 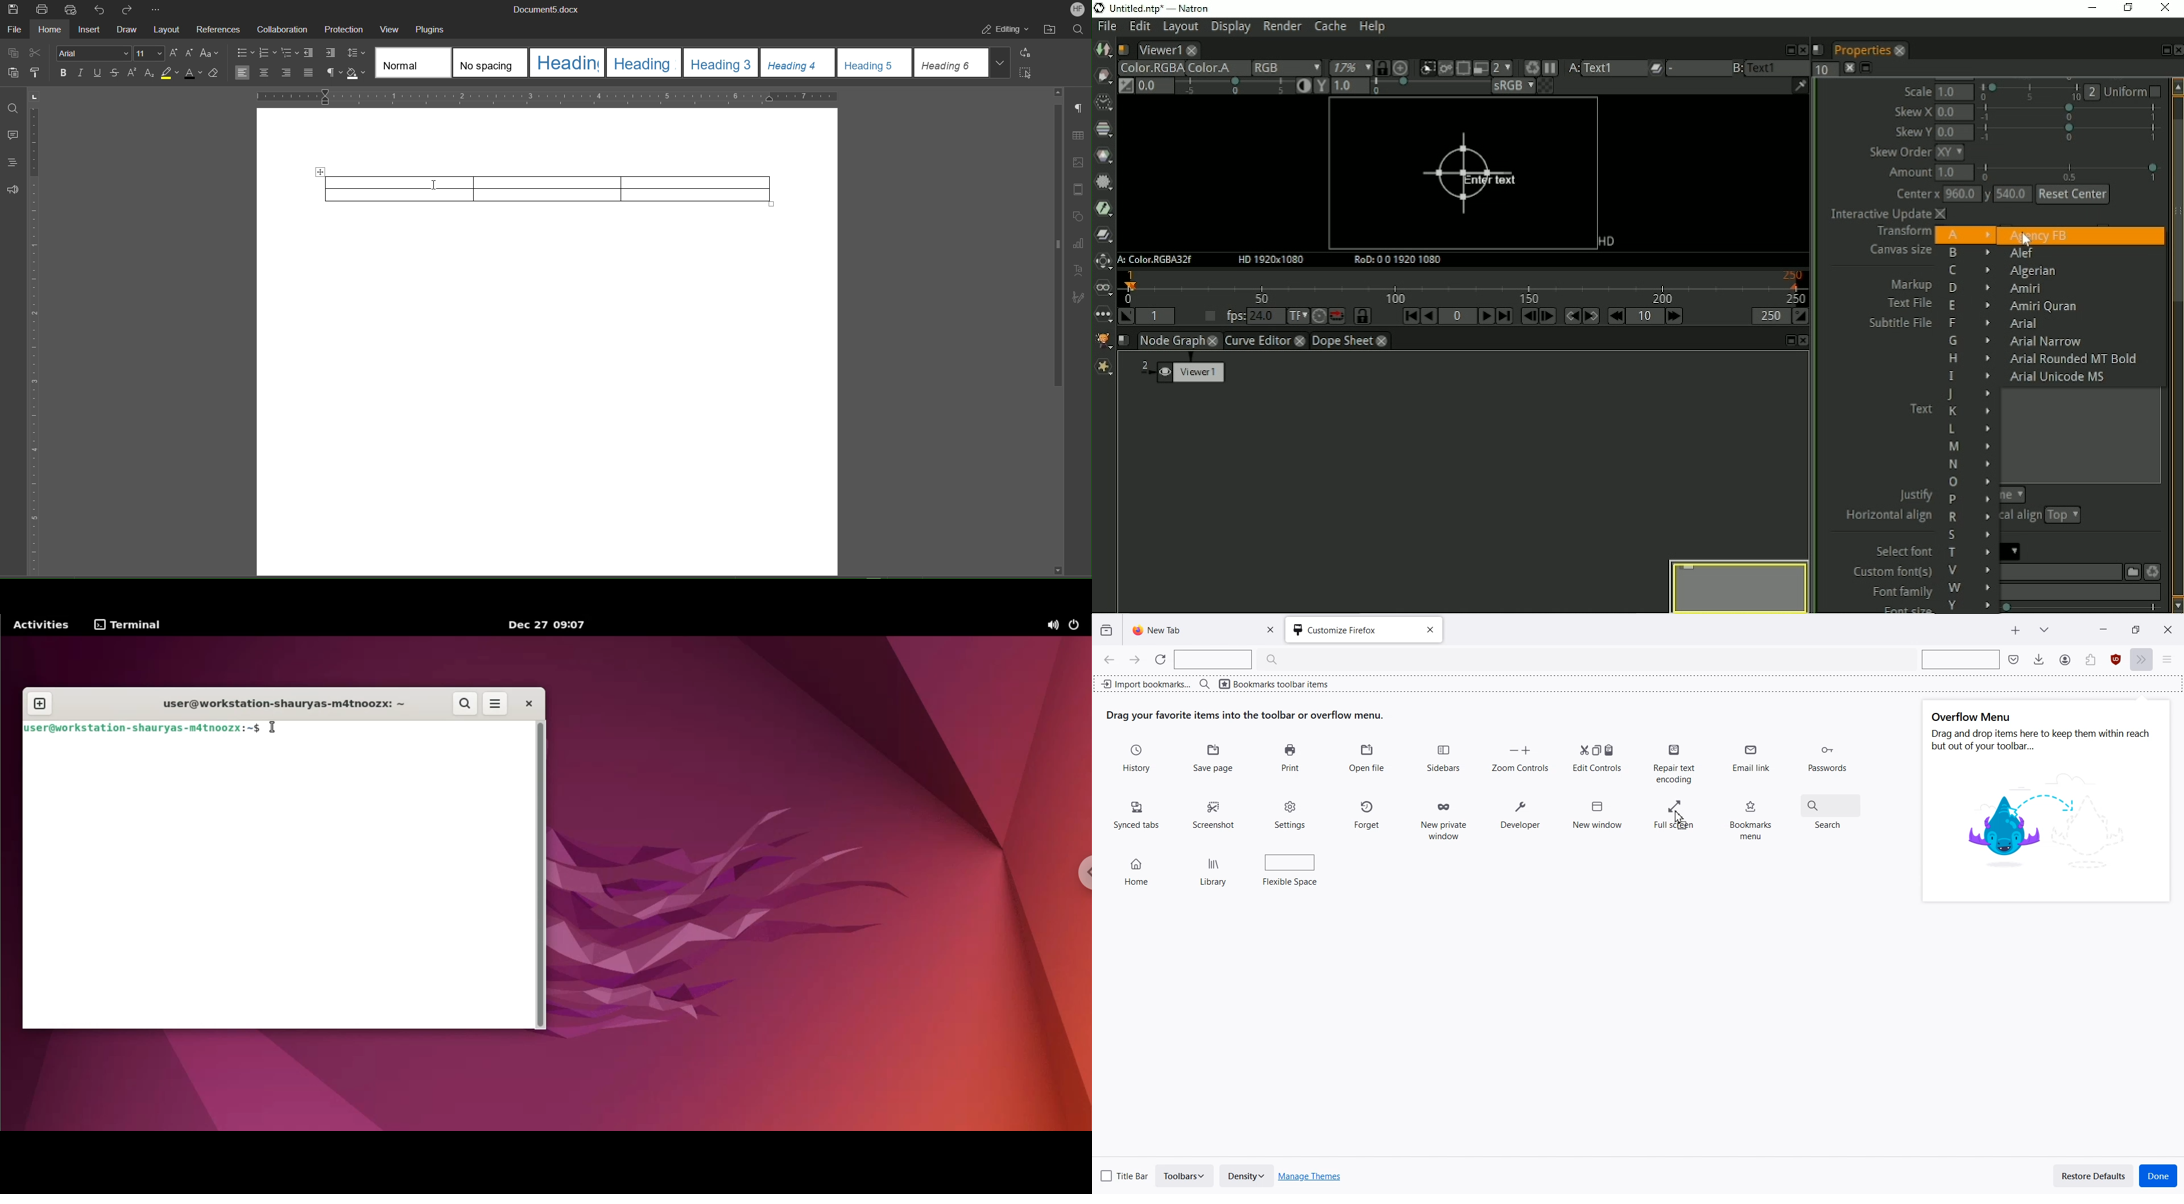 What do you see at coordinates (116, 73) in the screenshot?
I see `Strikethrough` at bounding box center [116, 73].